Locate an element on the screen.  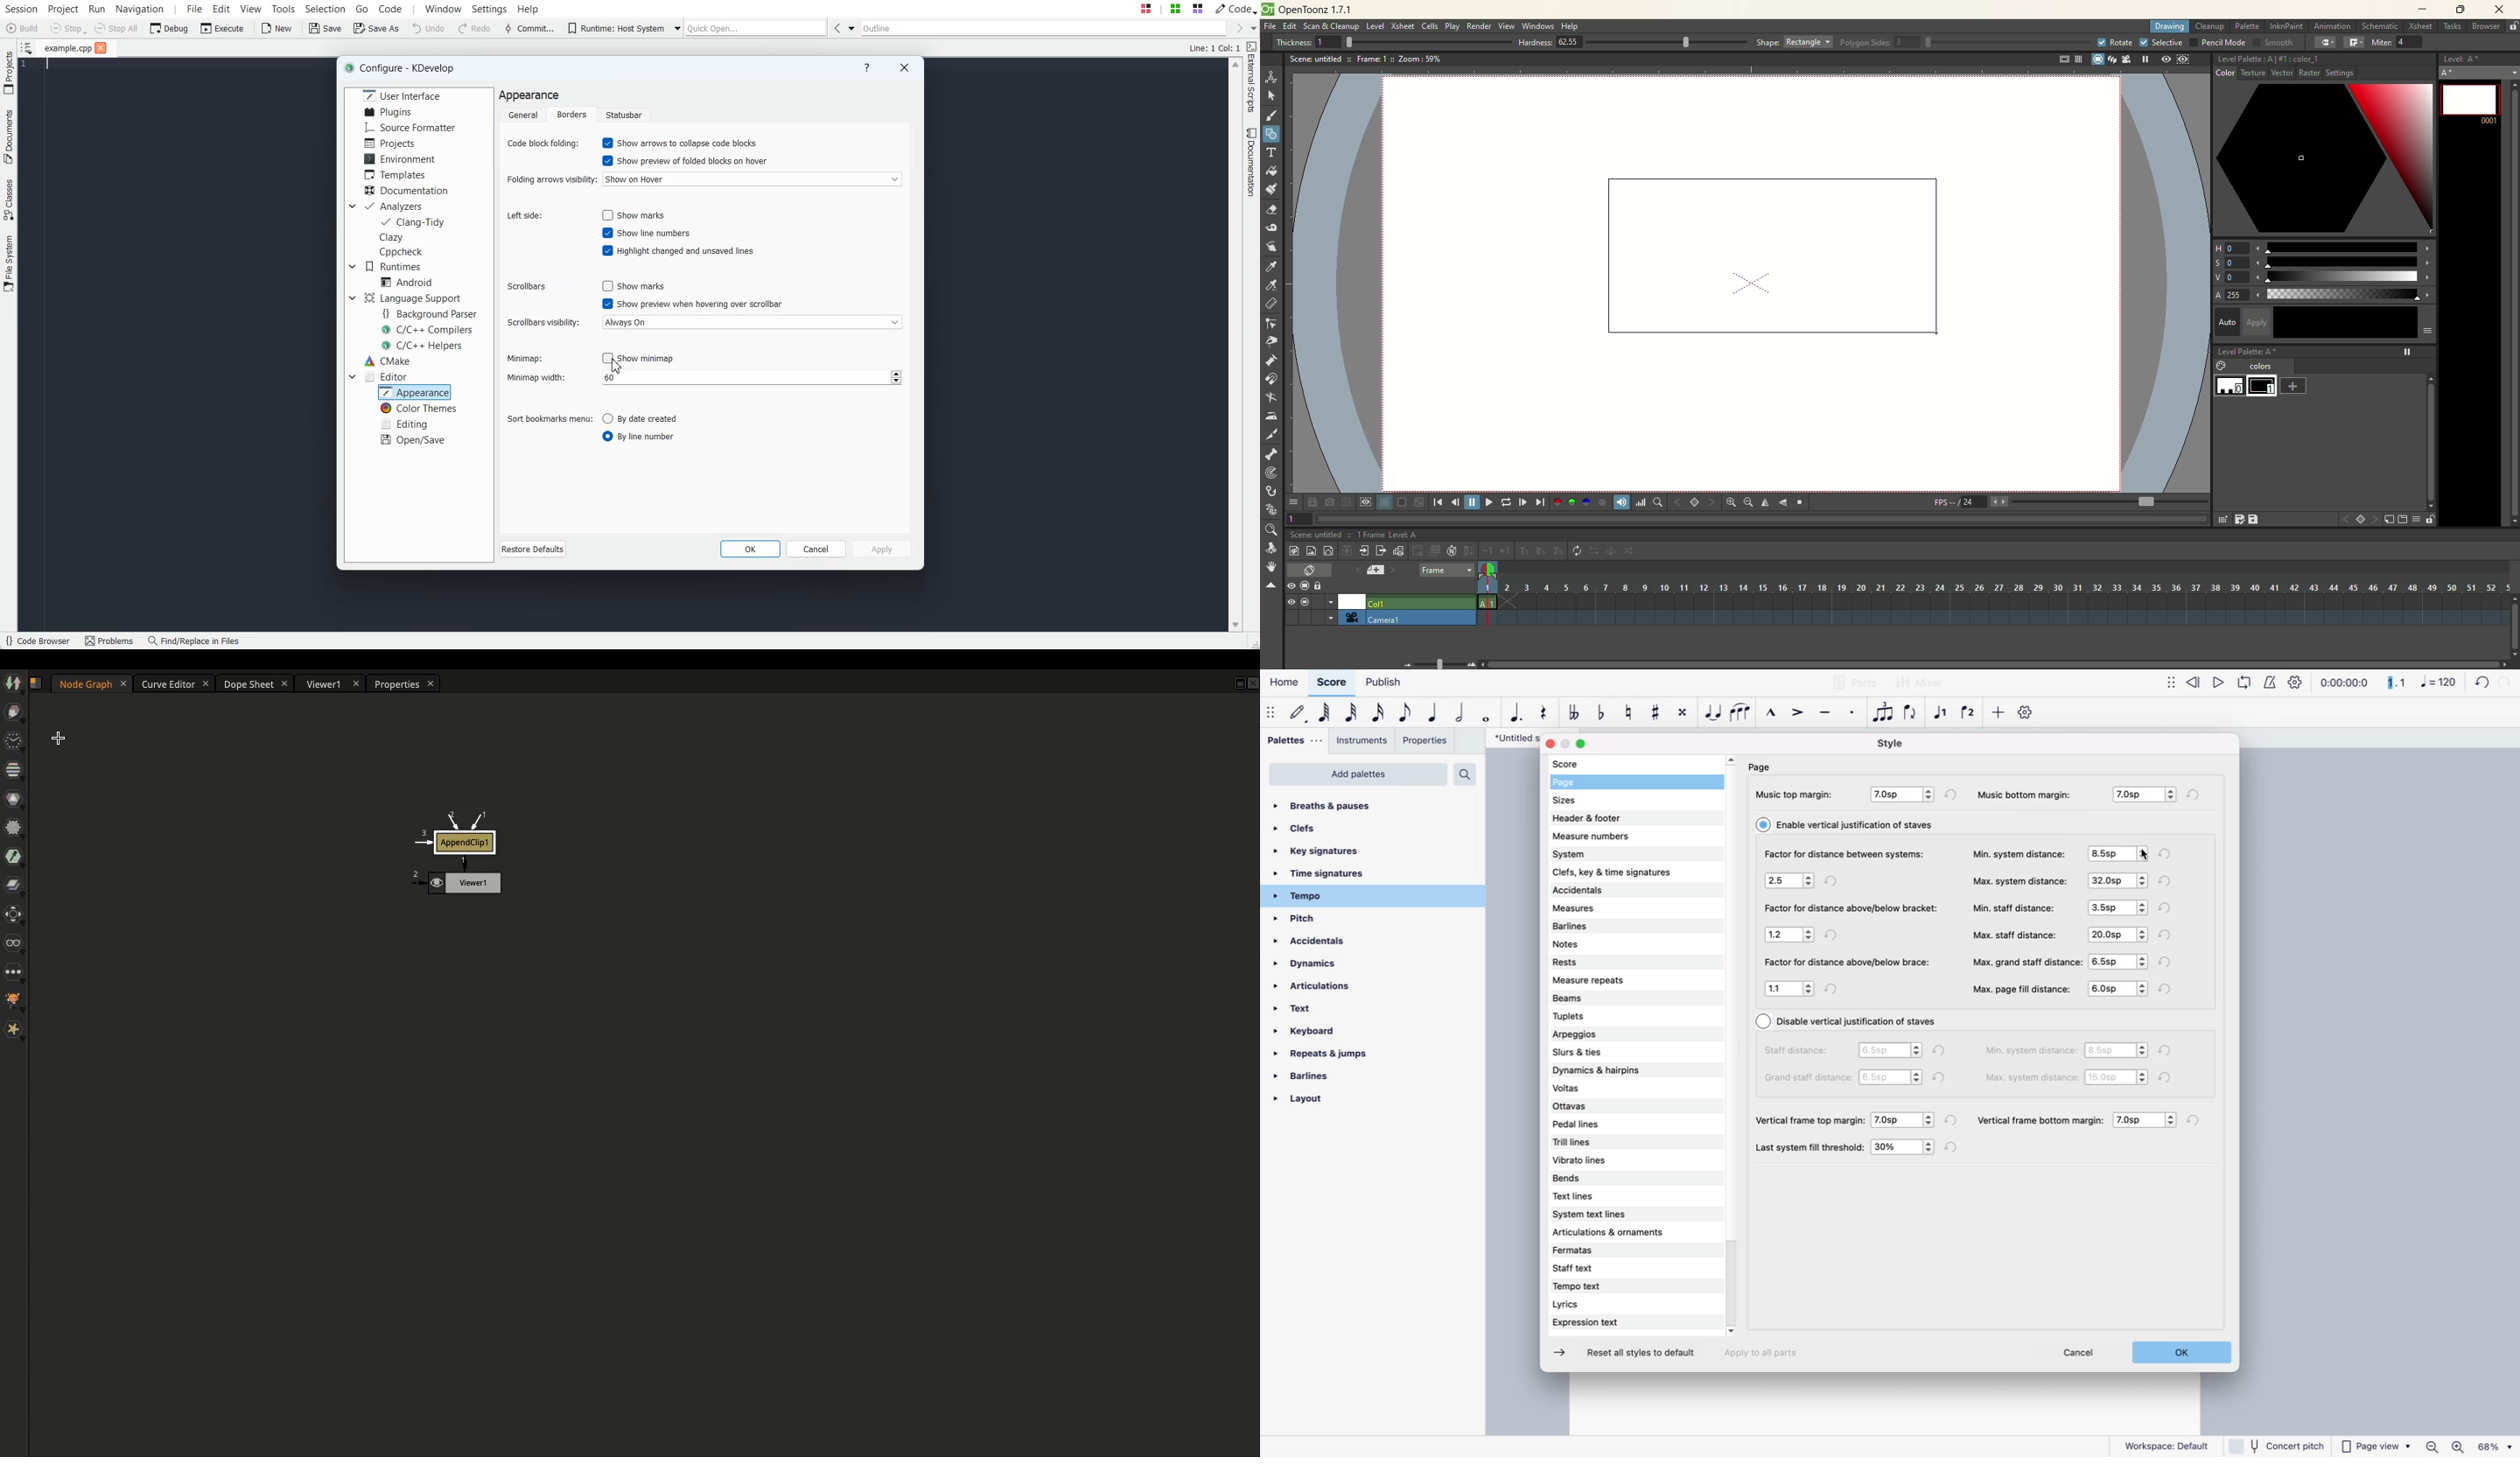
accidentals is located at coordinates (1611, 891).